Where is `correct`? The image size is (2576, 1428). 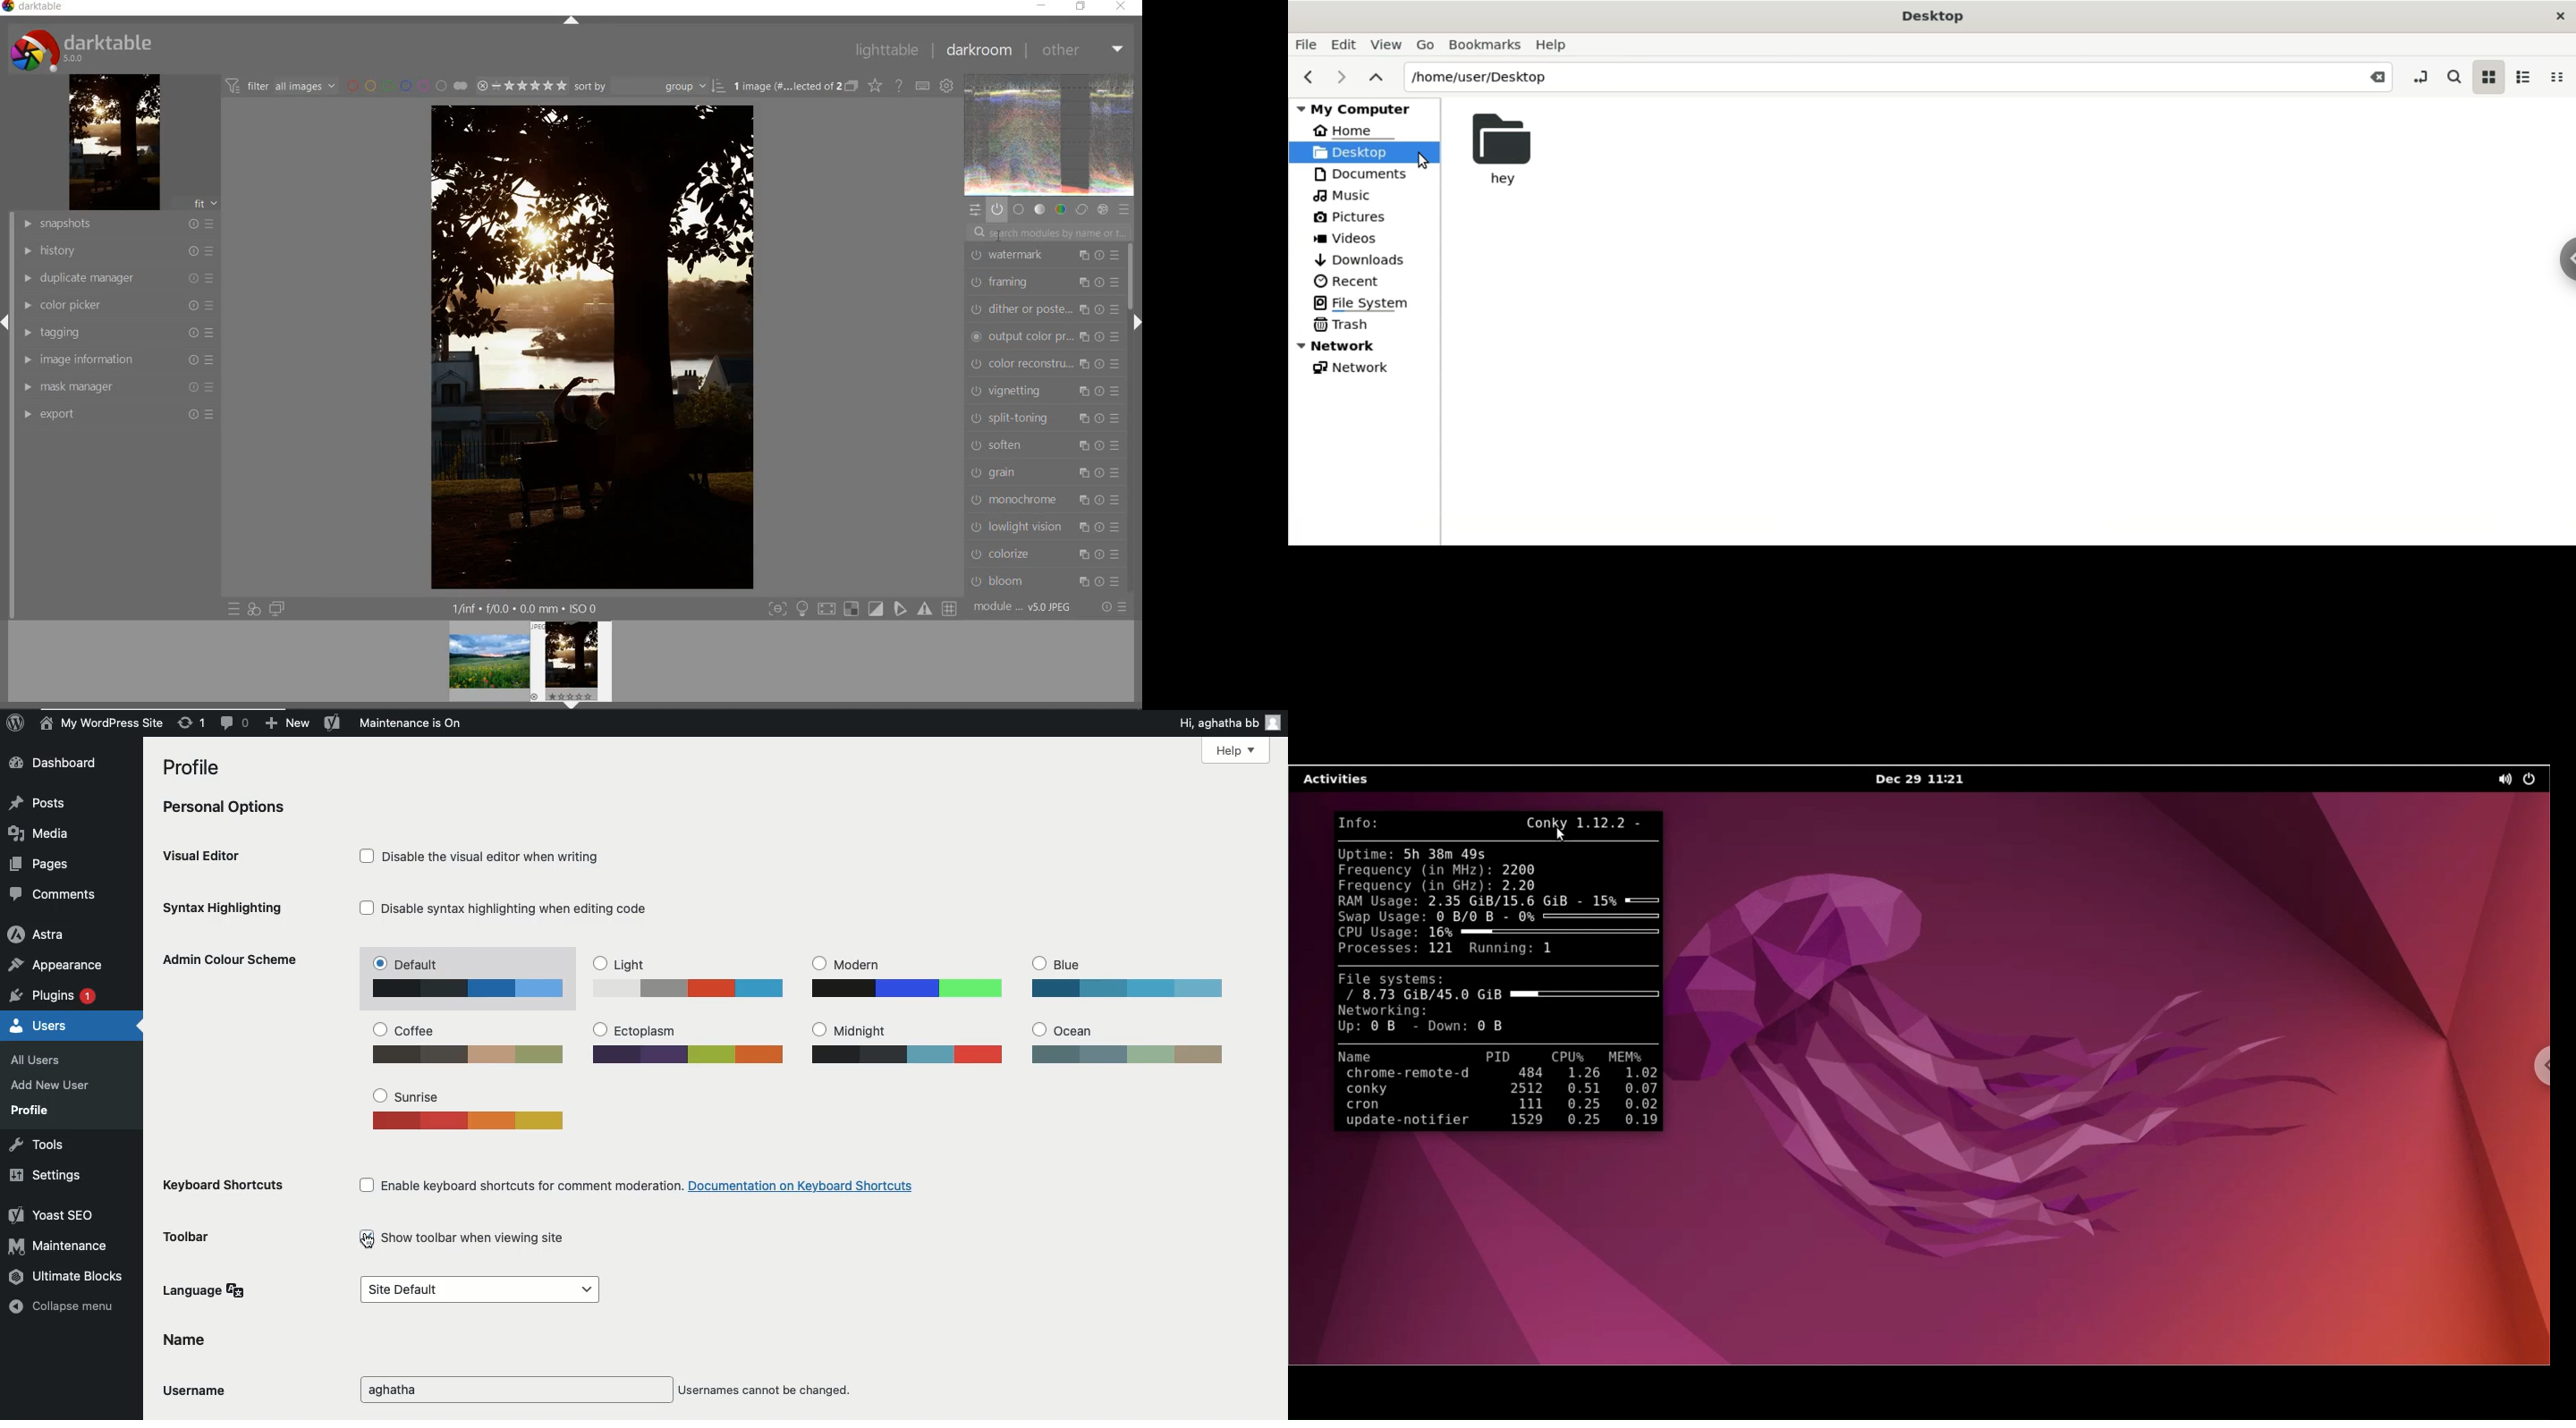
correct is located at coordinates (1082, 209).